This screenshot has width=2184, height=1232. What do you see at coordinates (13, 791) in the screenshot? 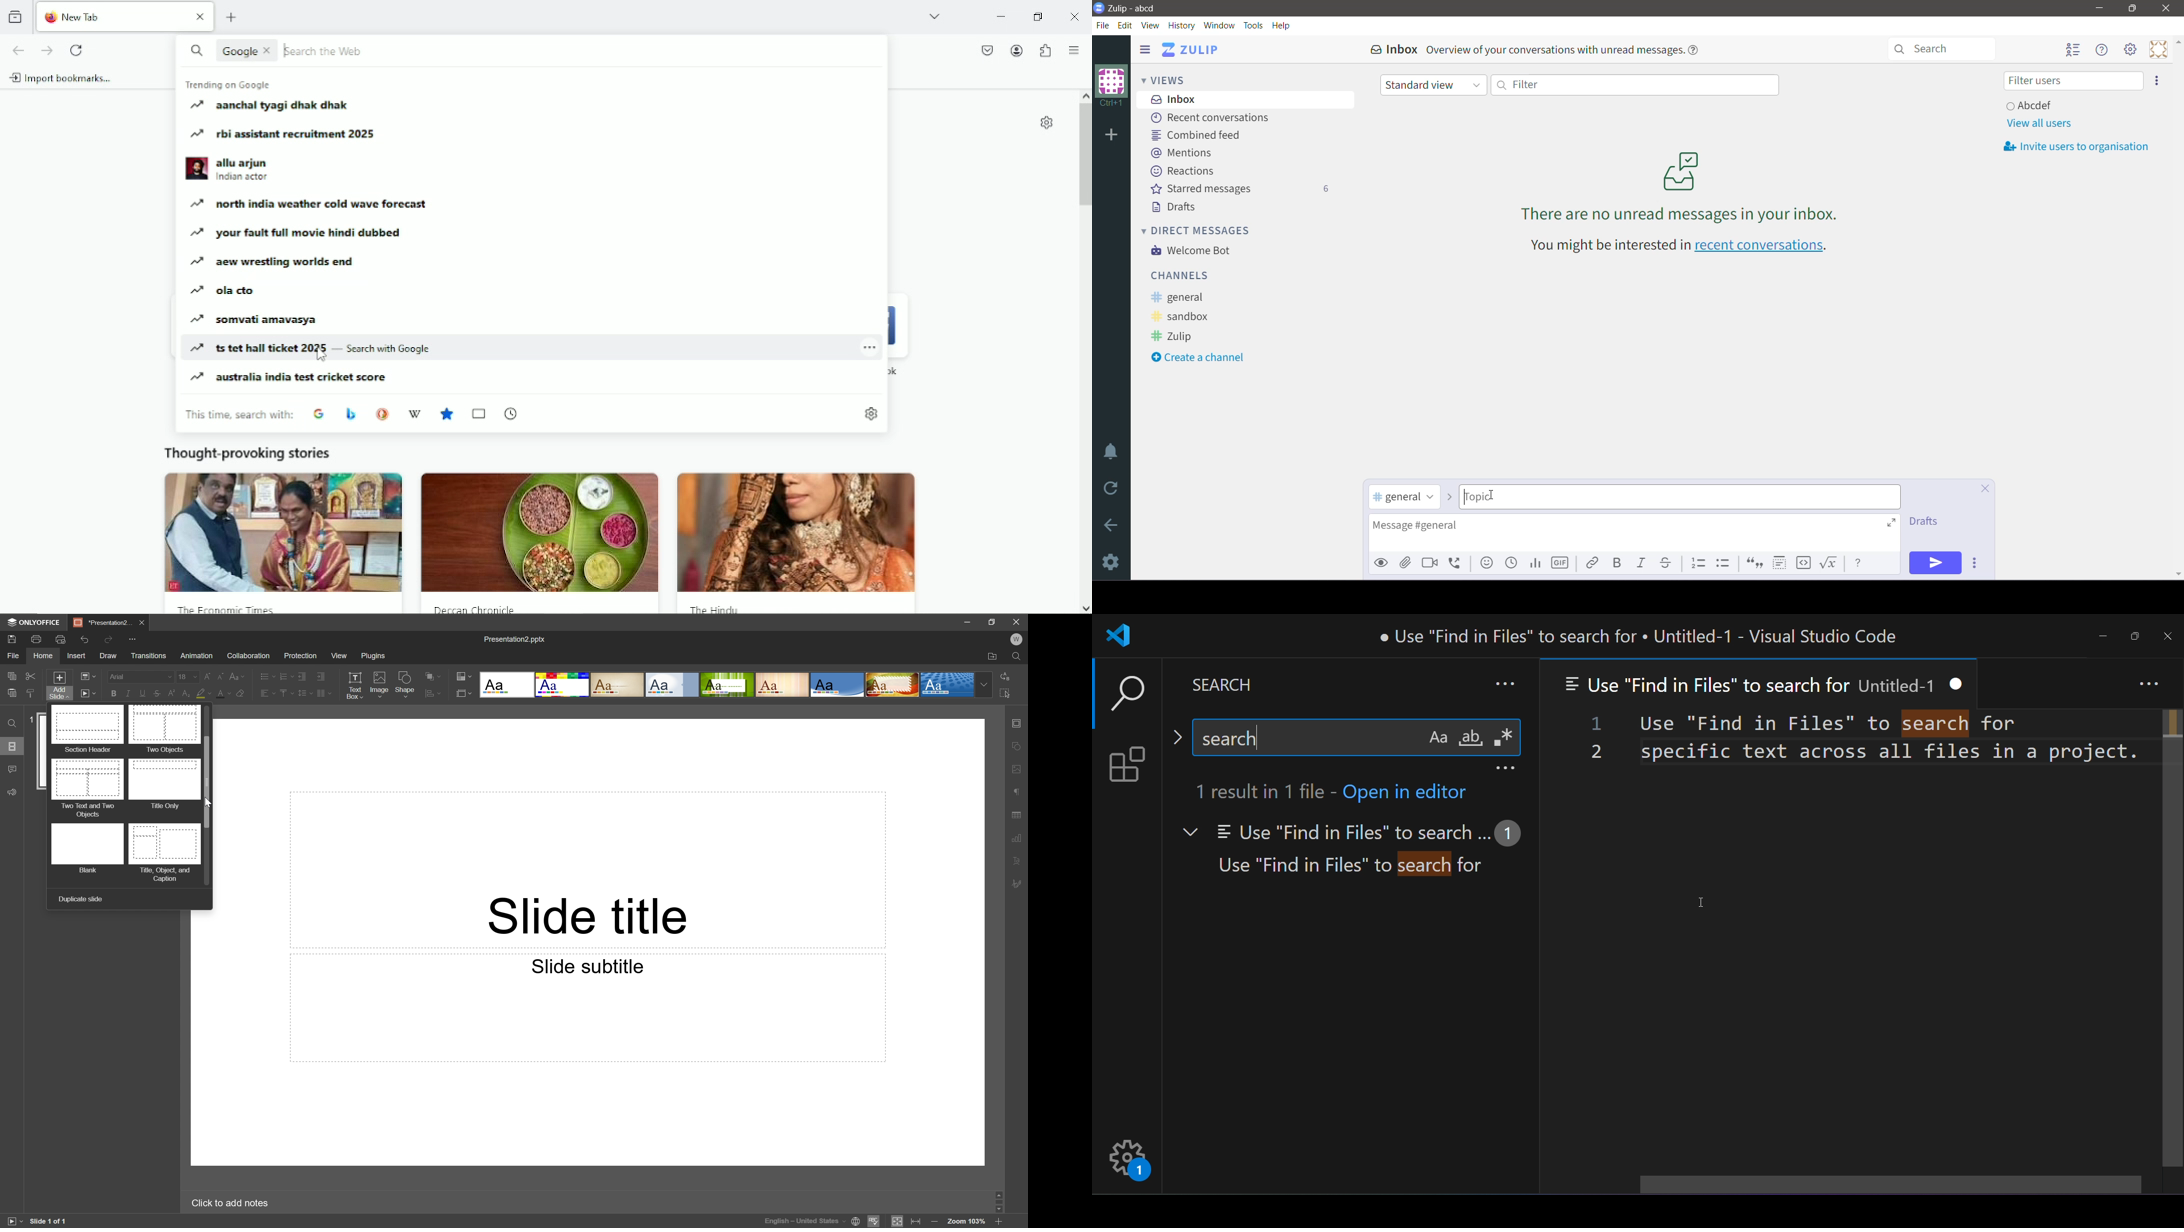
I see `Feedback & Support` at bounding box center [13, 791].